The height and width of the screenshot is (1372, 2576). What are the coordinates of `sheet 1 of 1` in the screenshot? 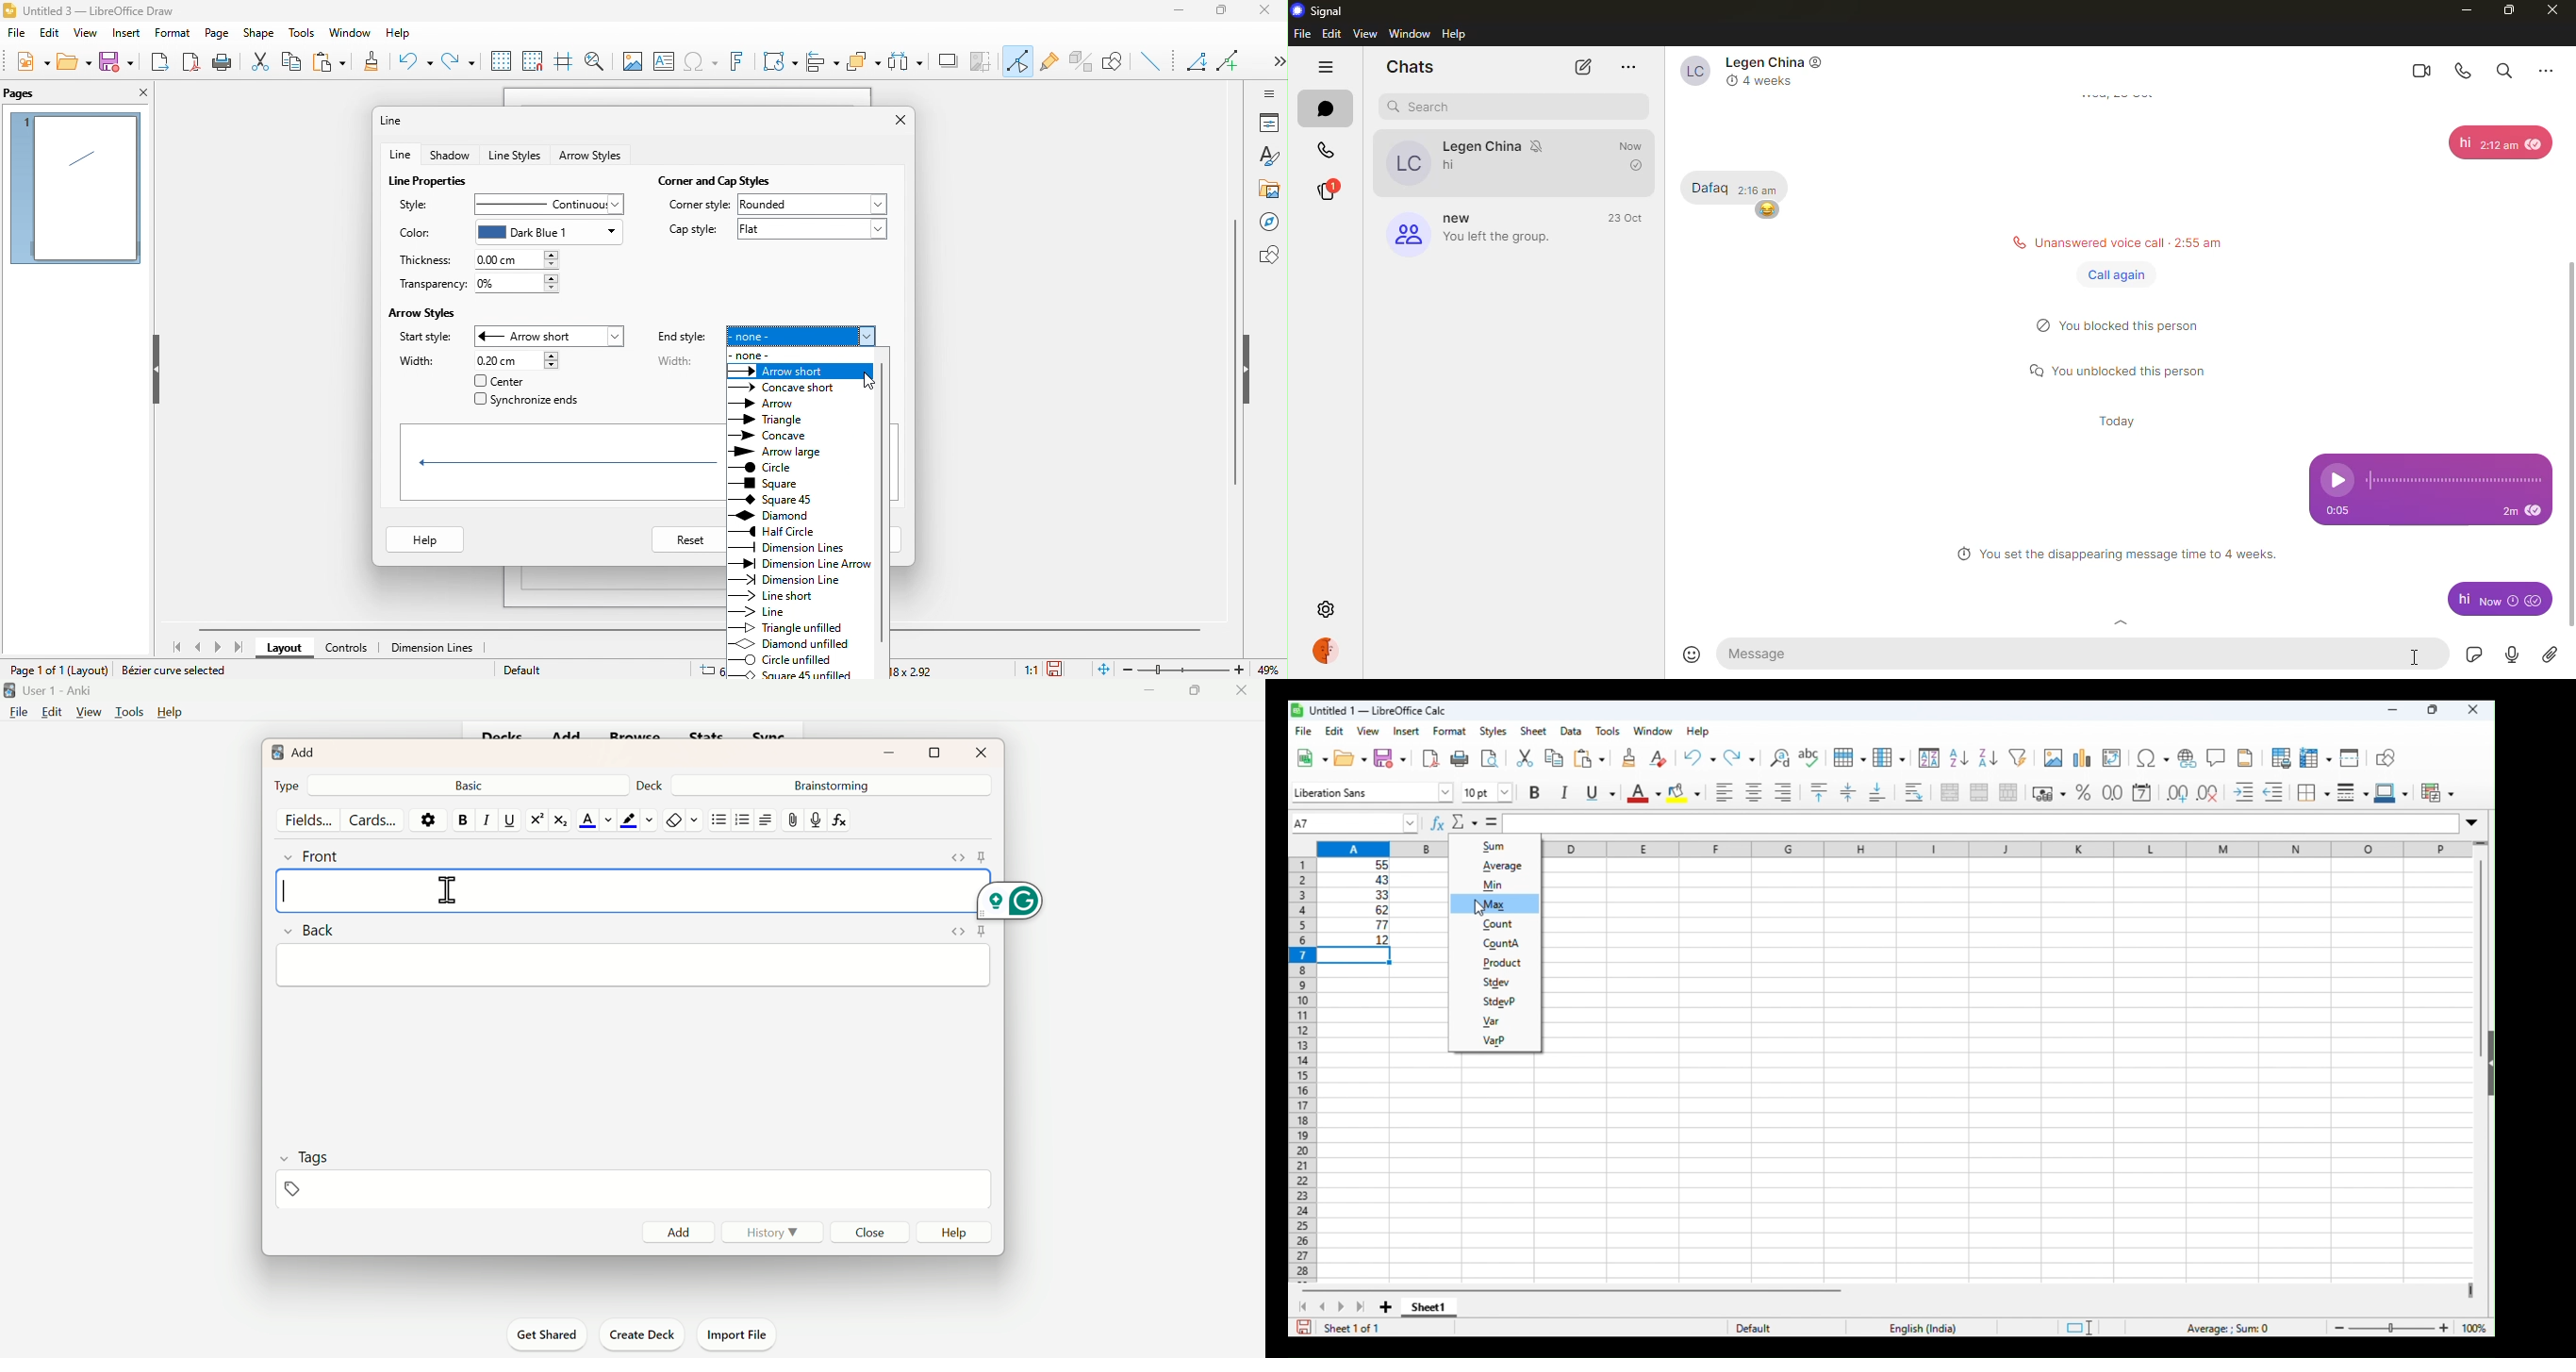 It's located at (1353, 1328).